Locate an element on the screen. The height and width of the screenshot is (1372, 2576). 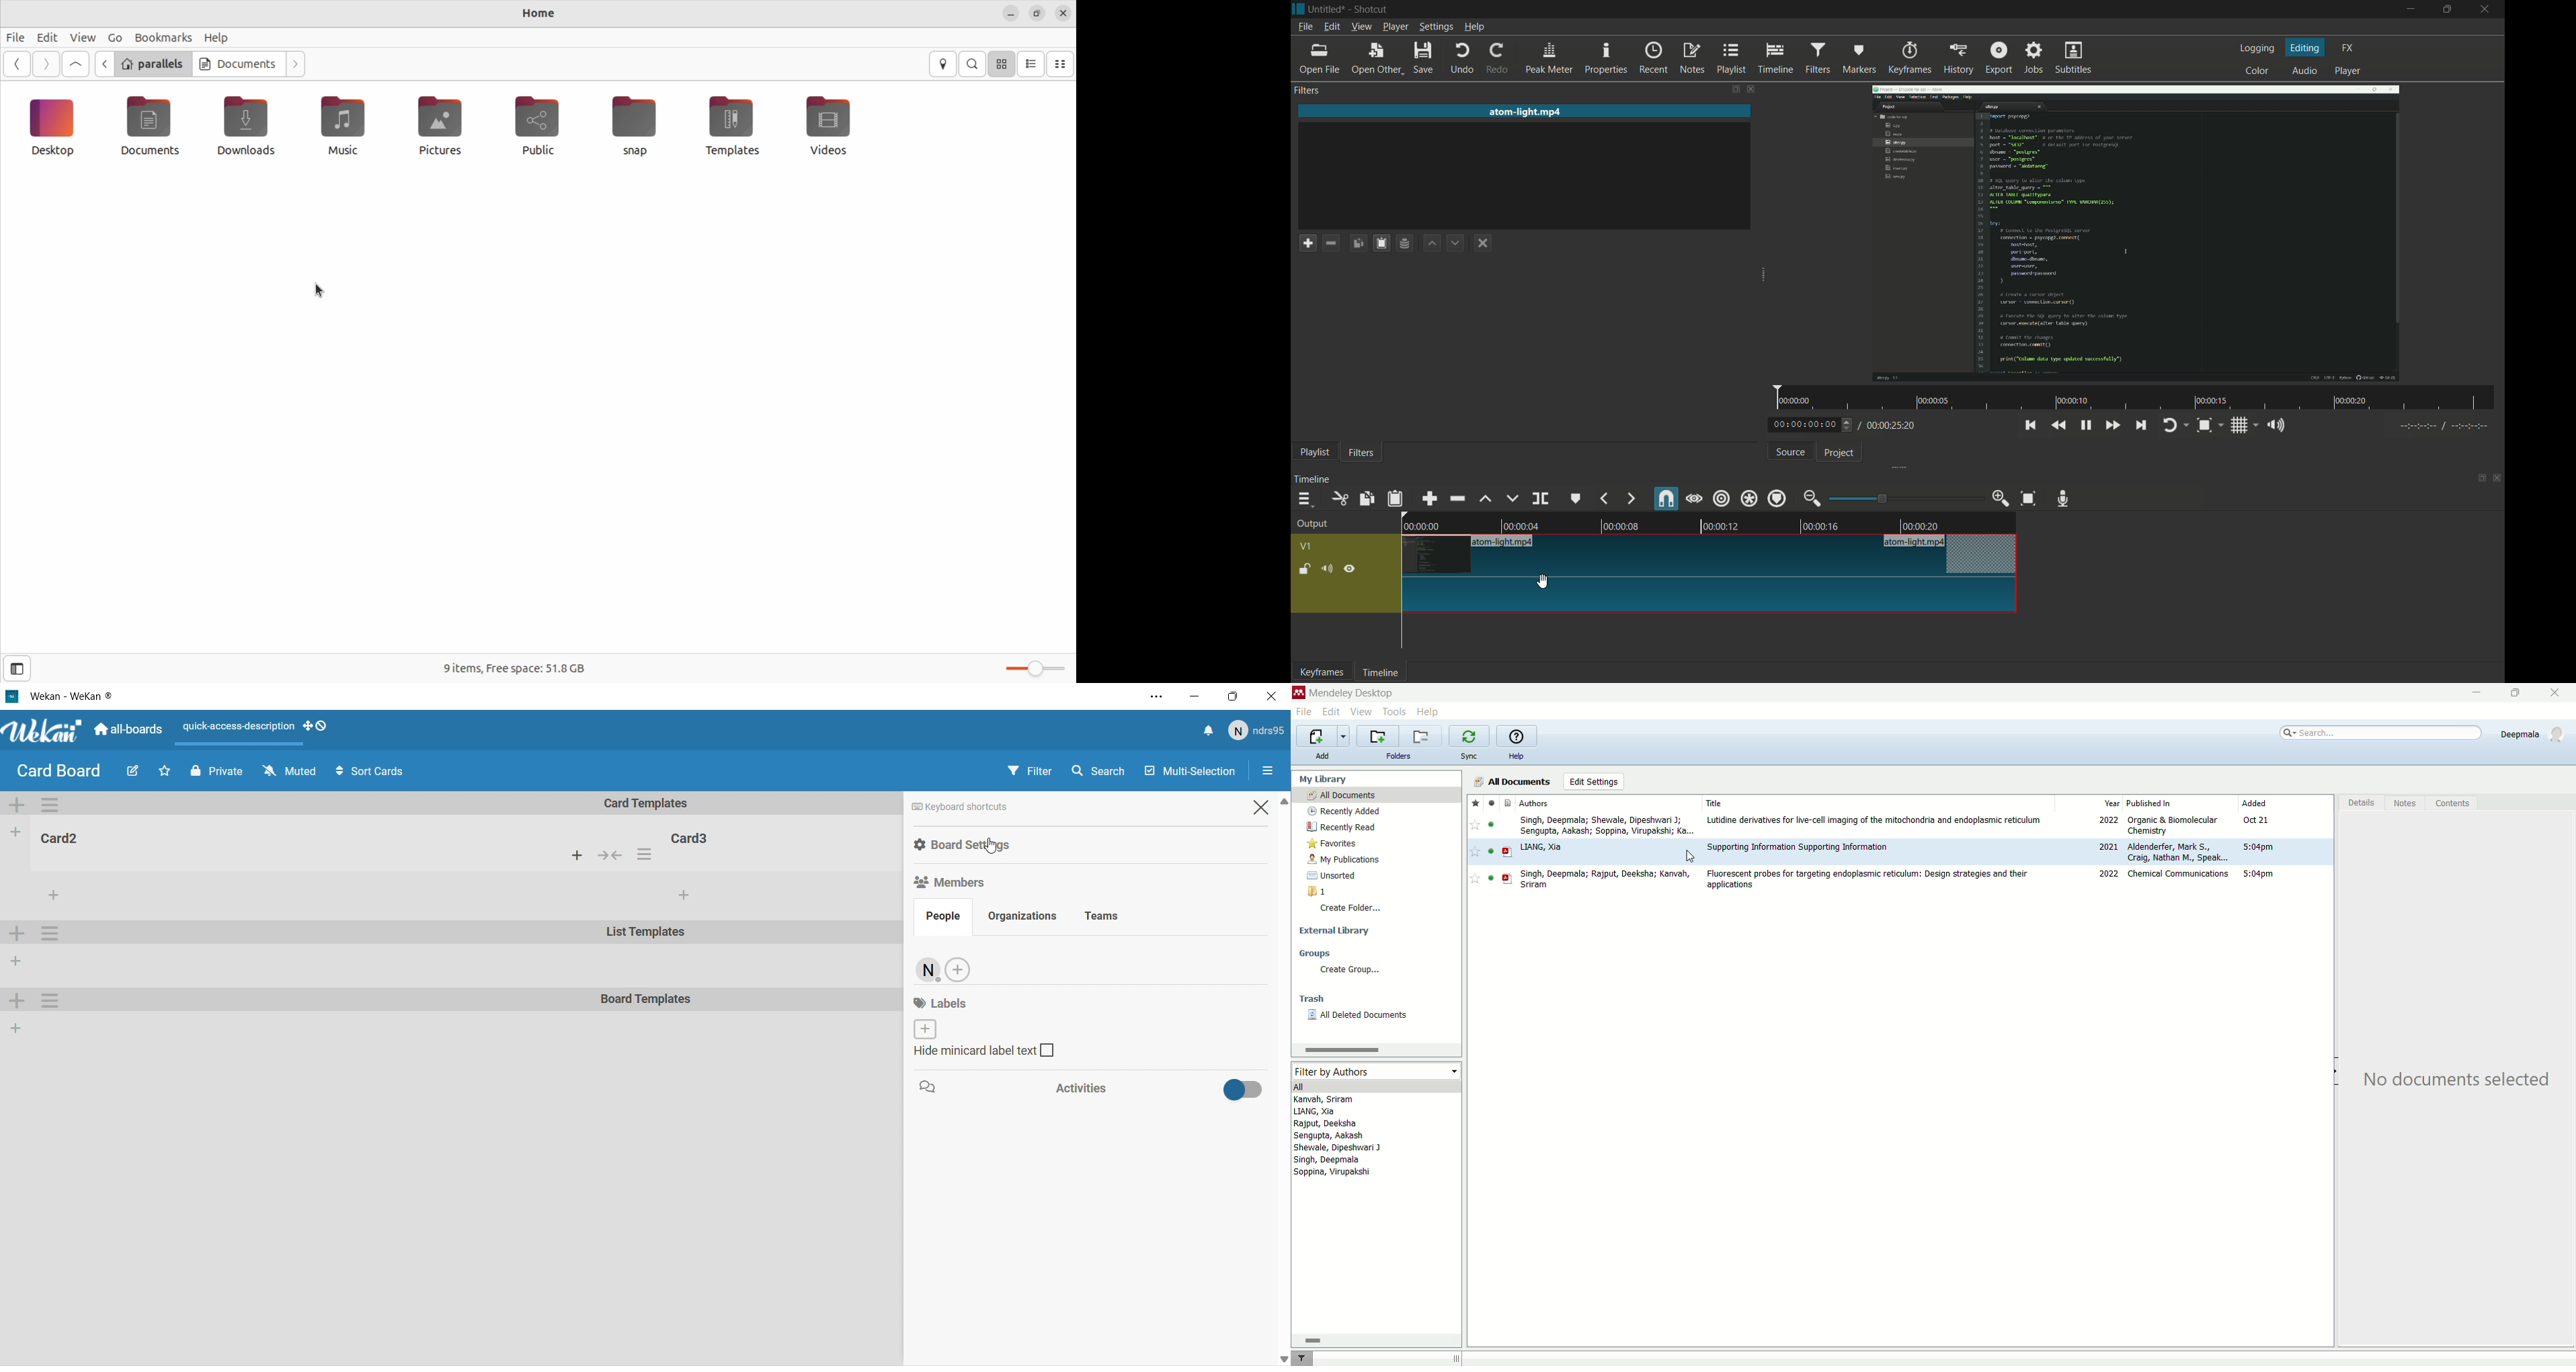
add a filter is located at coordinates (1307, 243).